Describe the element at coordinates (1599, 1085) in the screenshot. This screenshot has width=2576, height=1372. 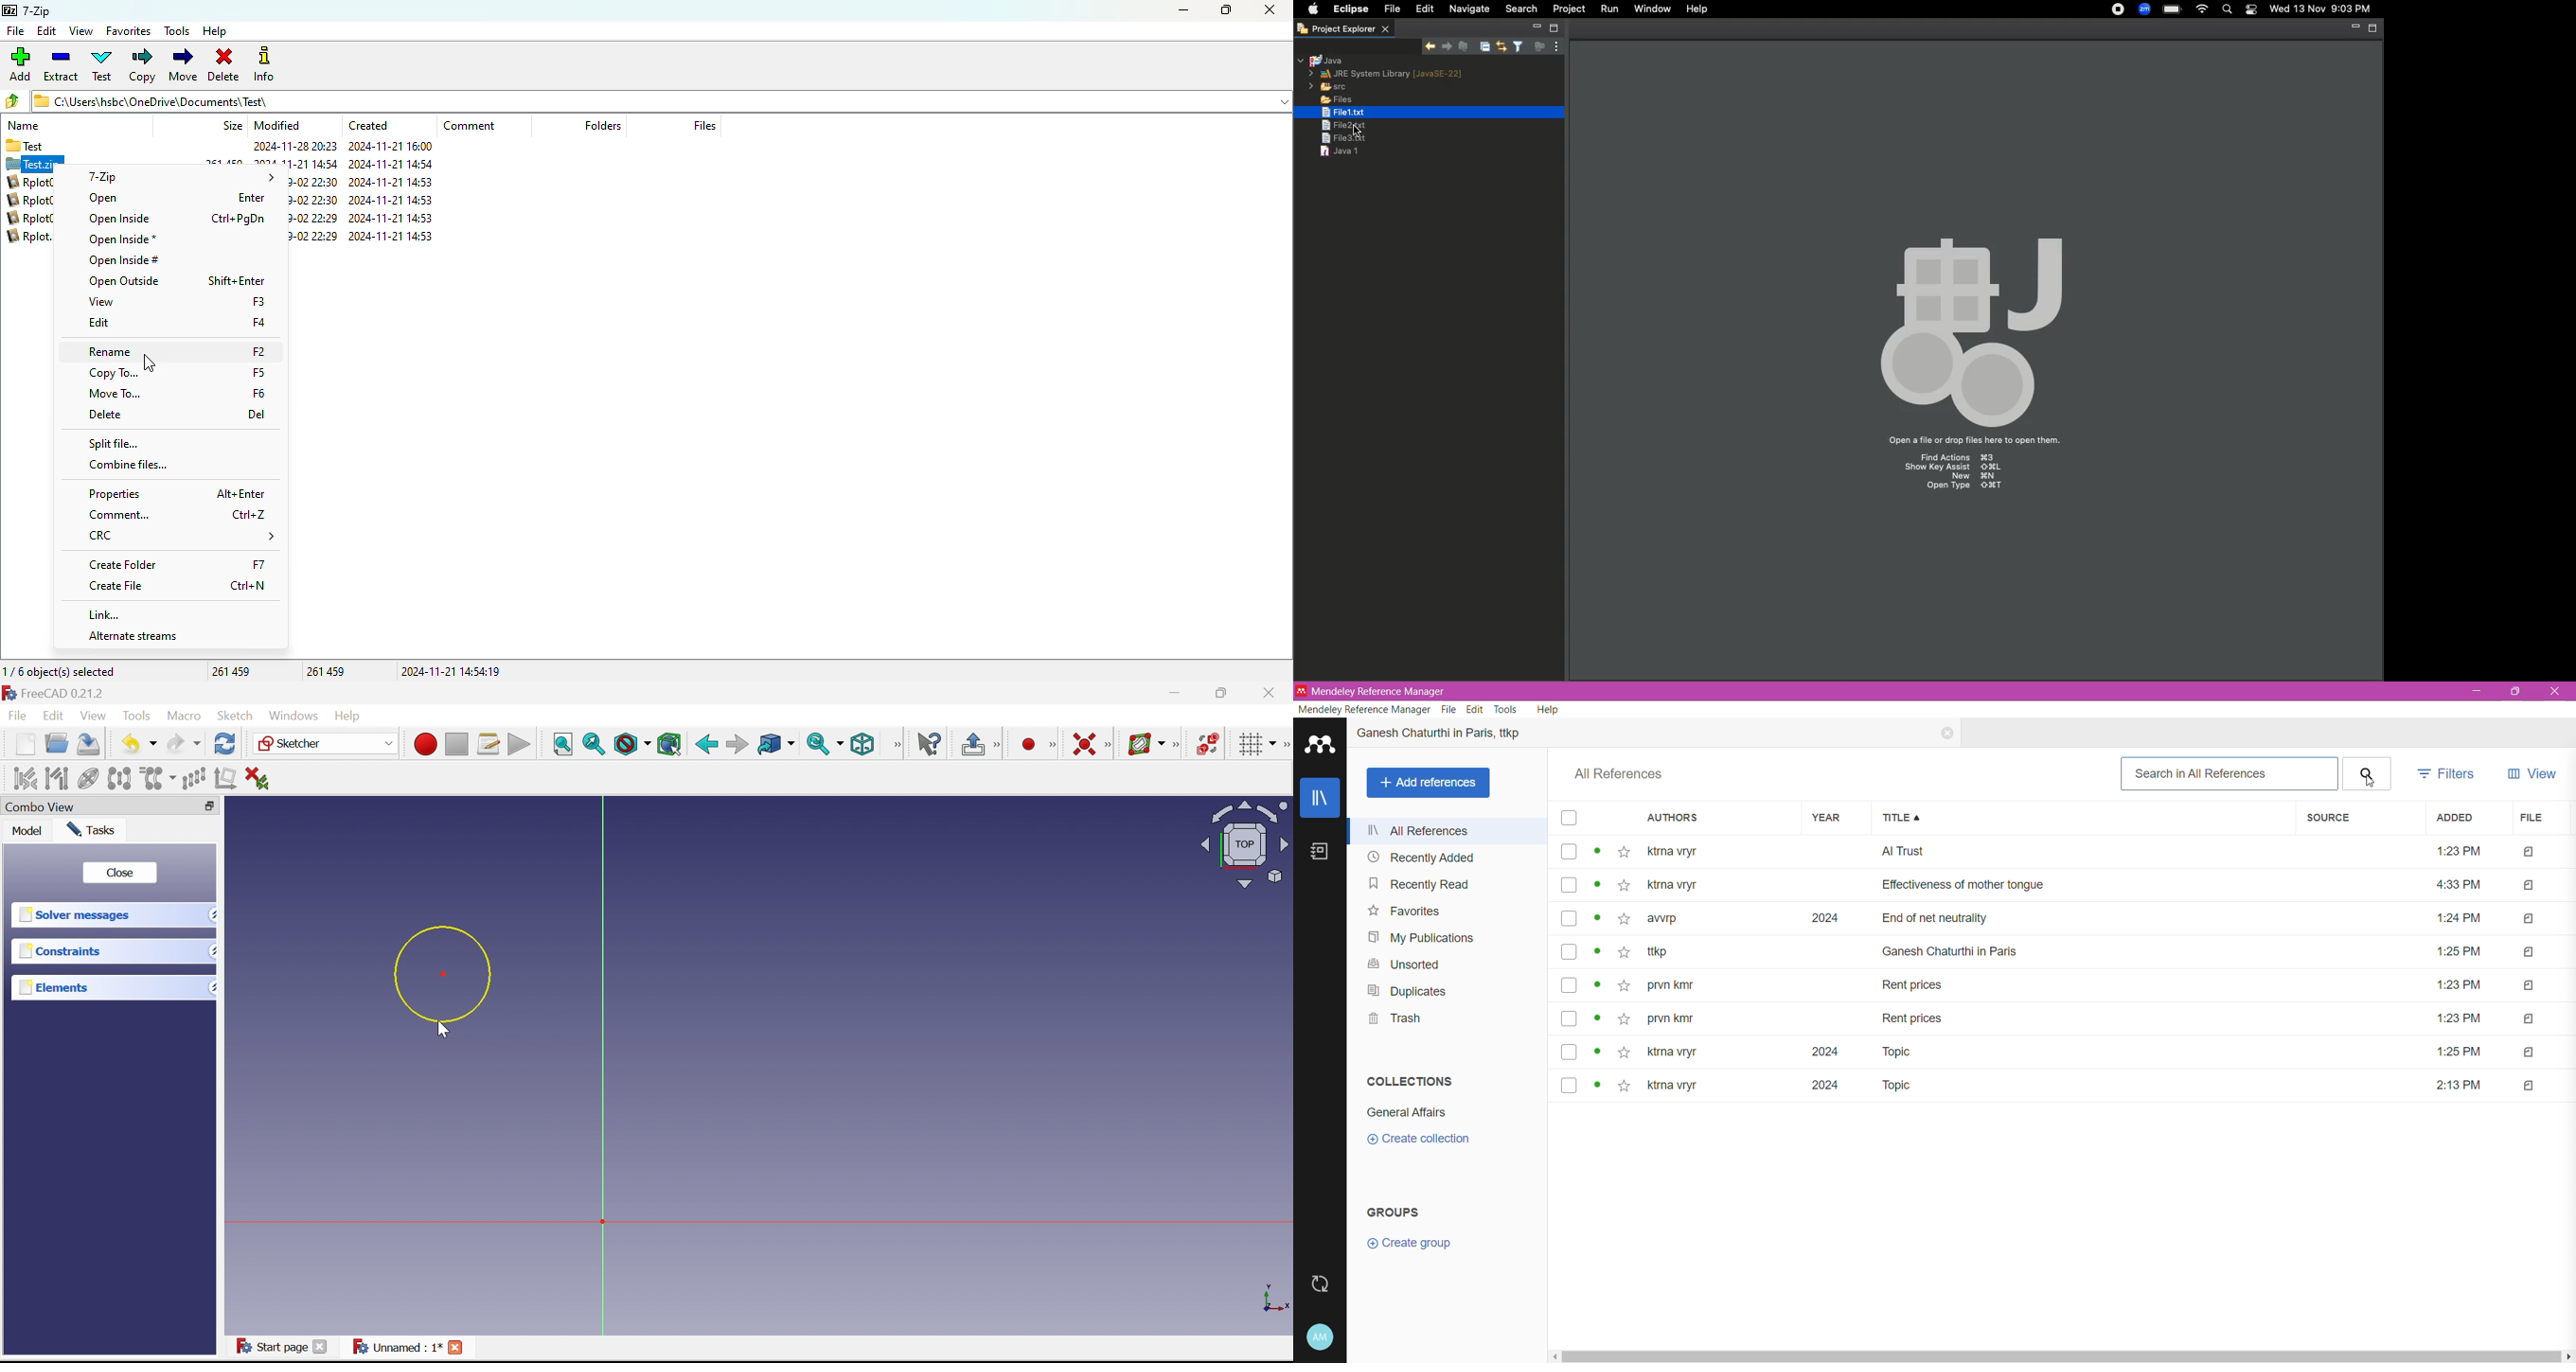
I see `view status` at that location.